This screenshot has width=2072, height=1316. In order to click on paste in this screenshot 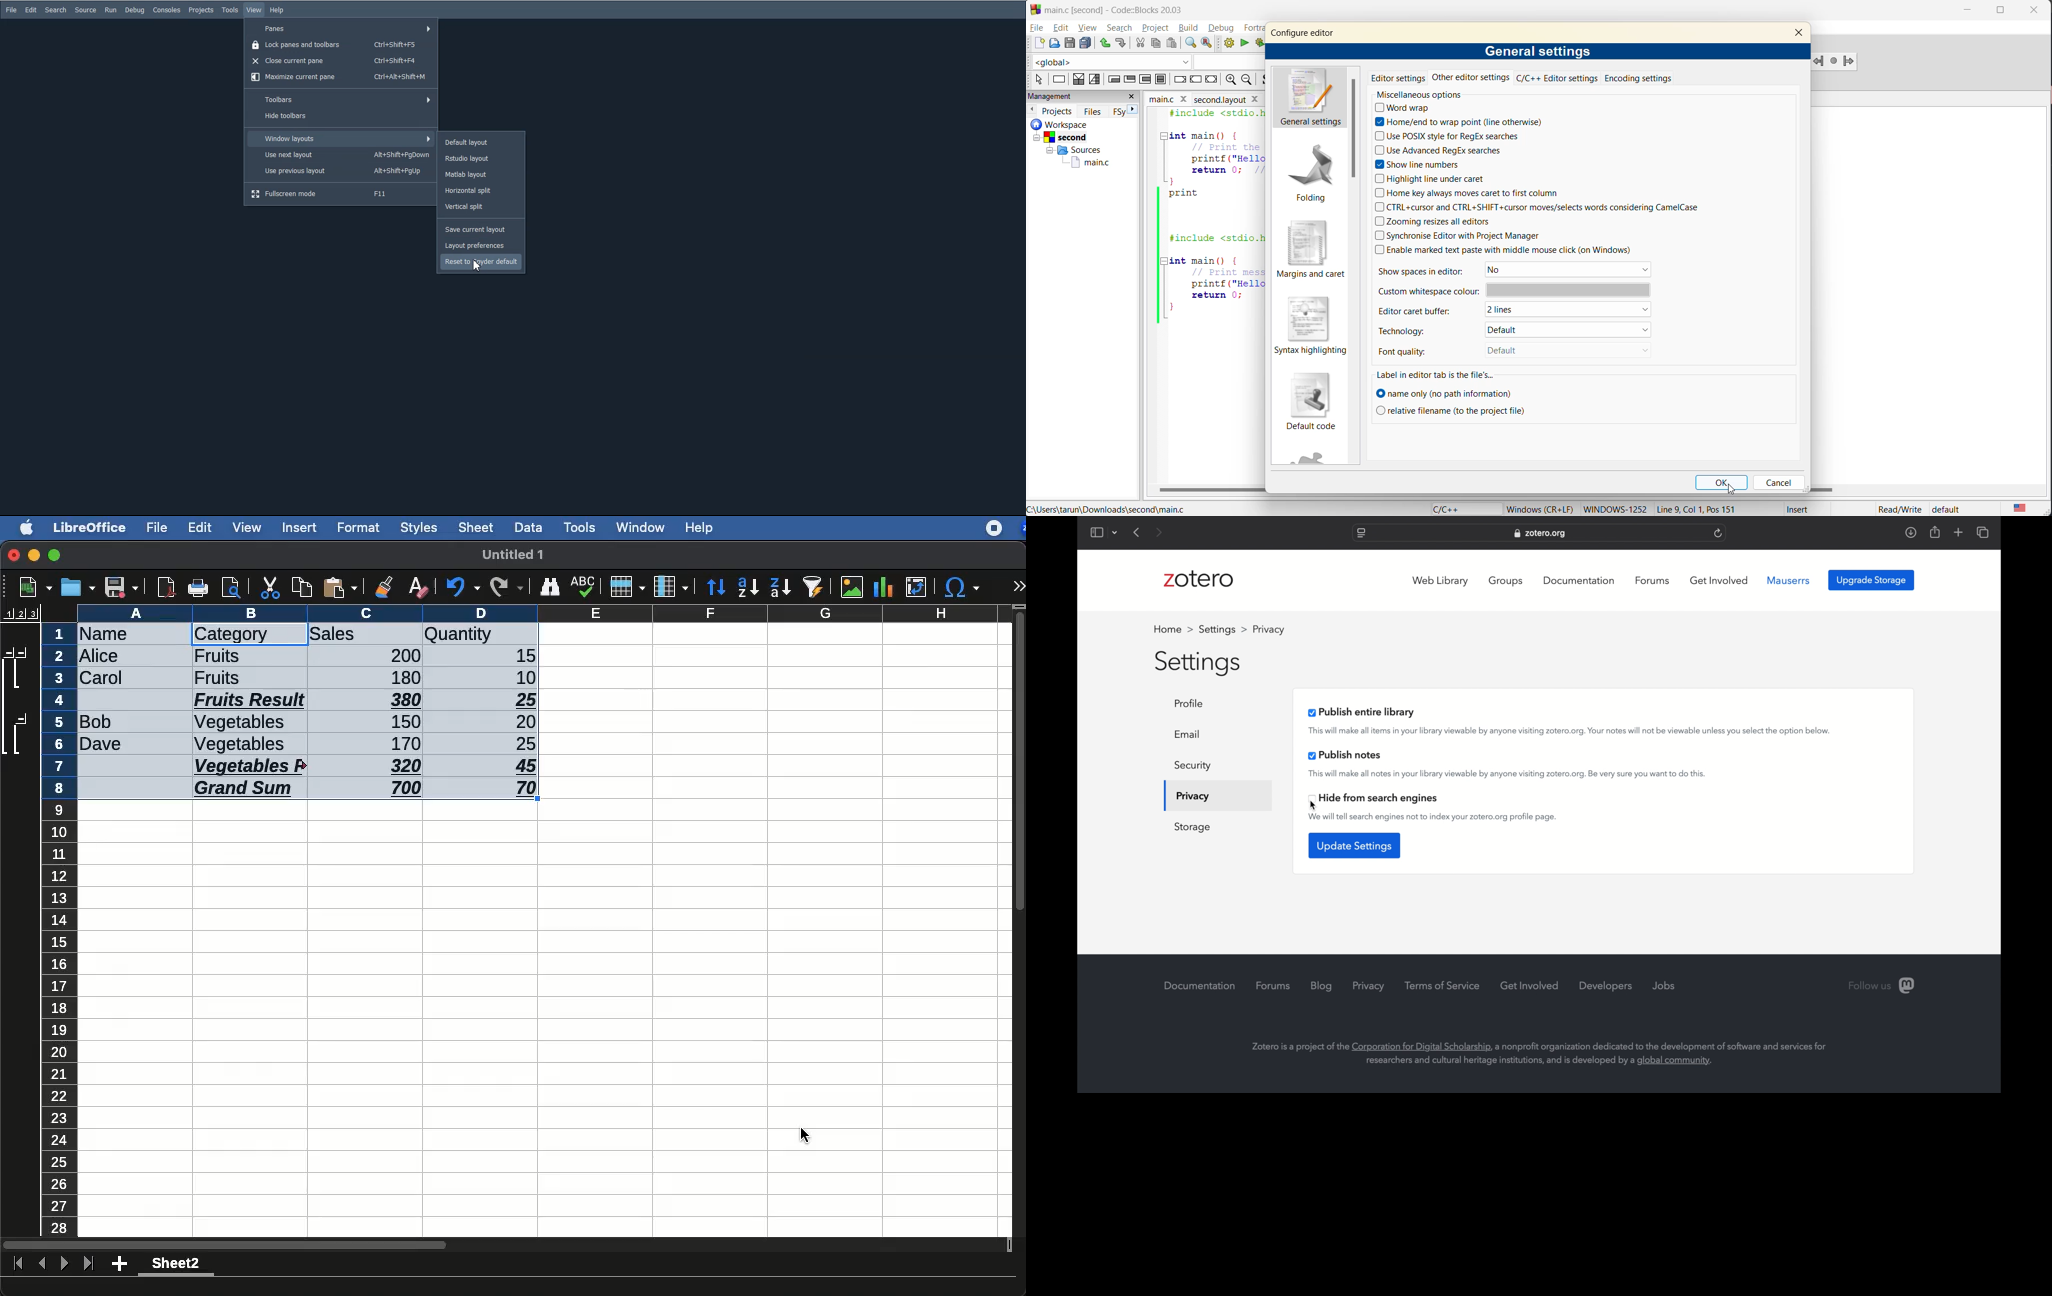, I will do `click(339, 587)`.